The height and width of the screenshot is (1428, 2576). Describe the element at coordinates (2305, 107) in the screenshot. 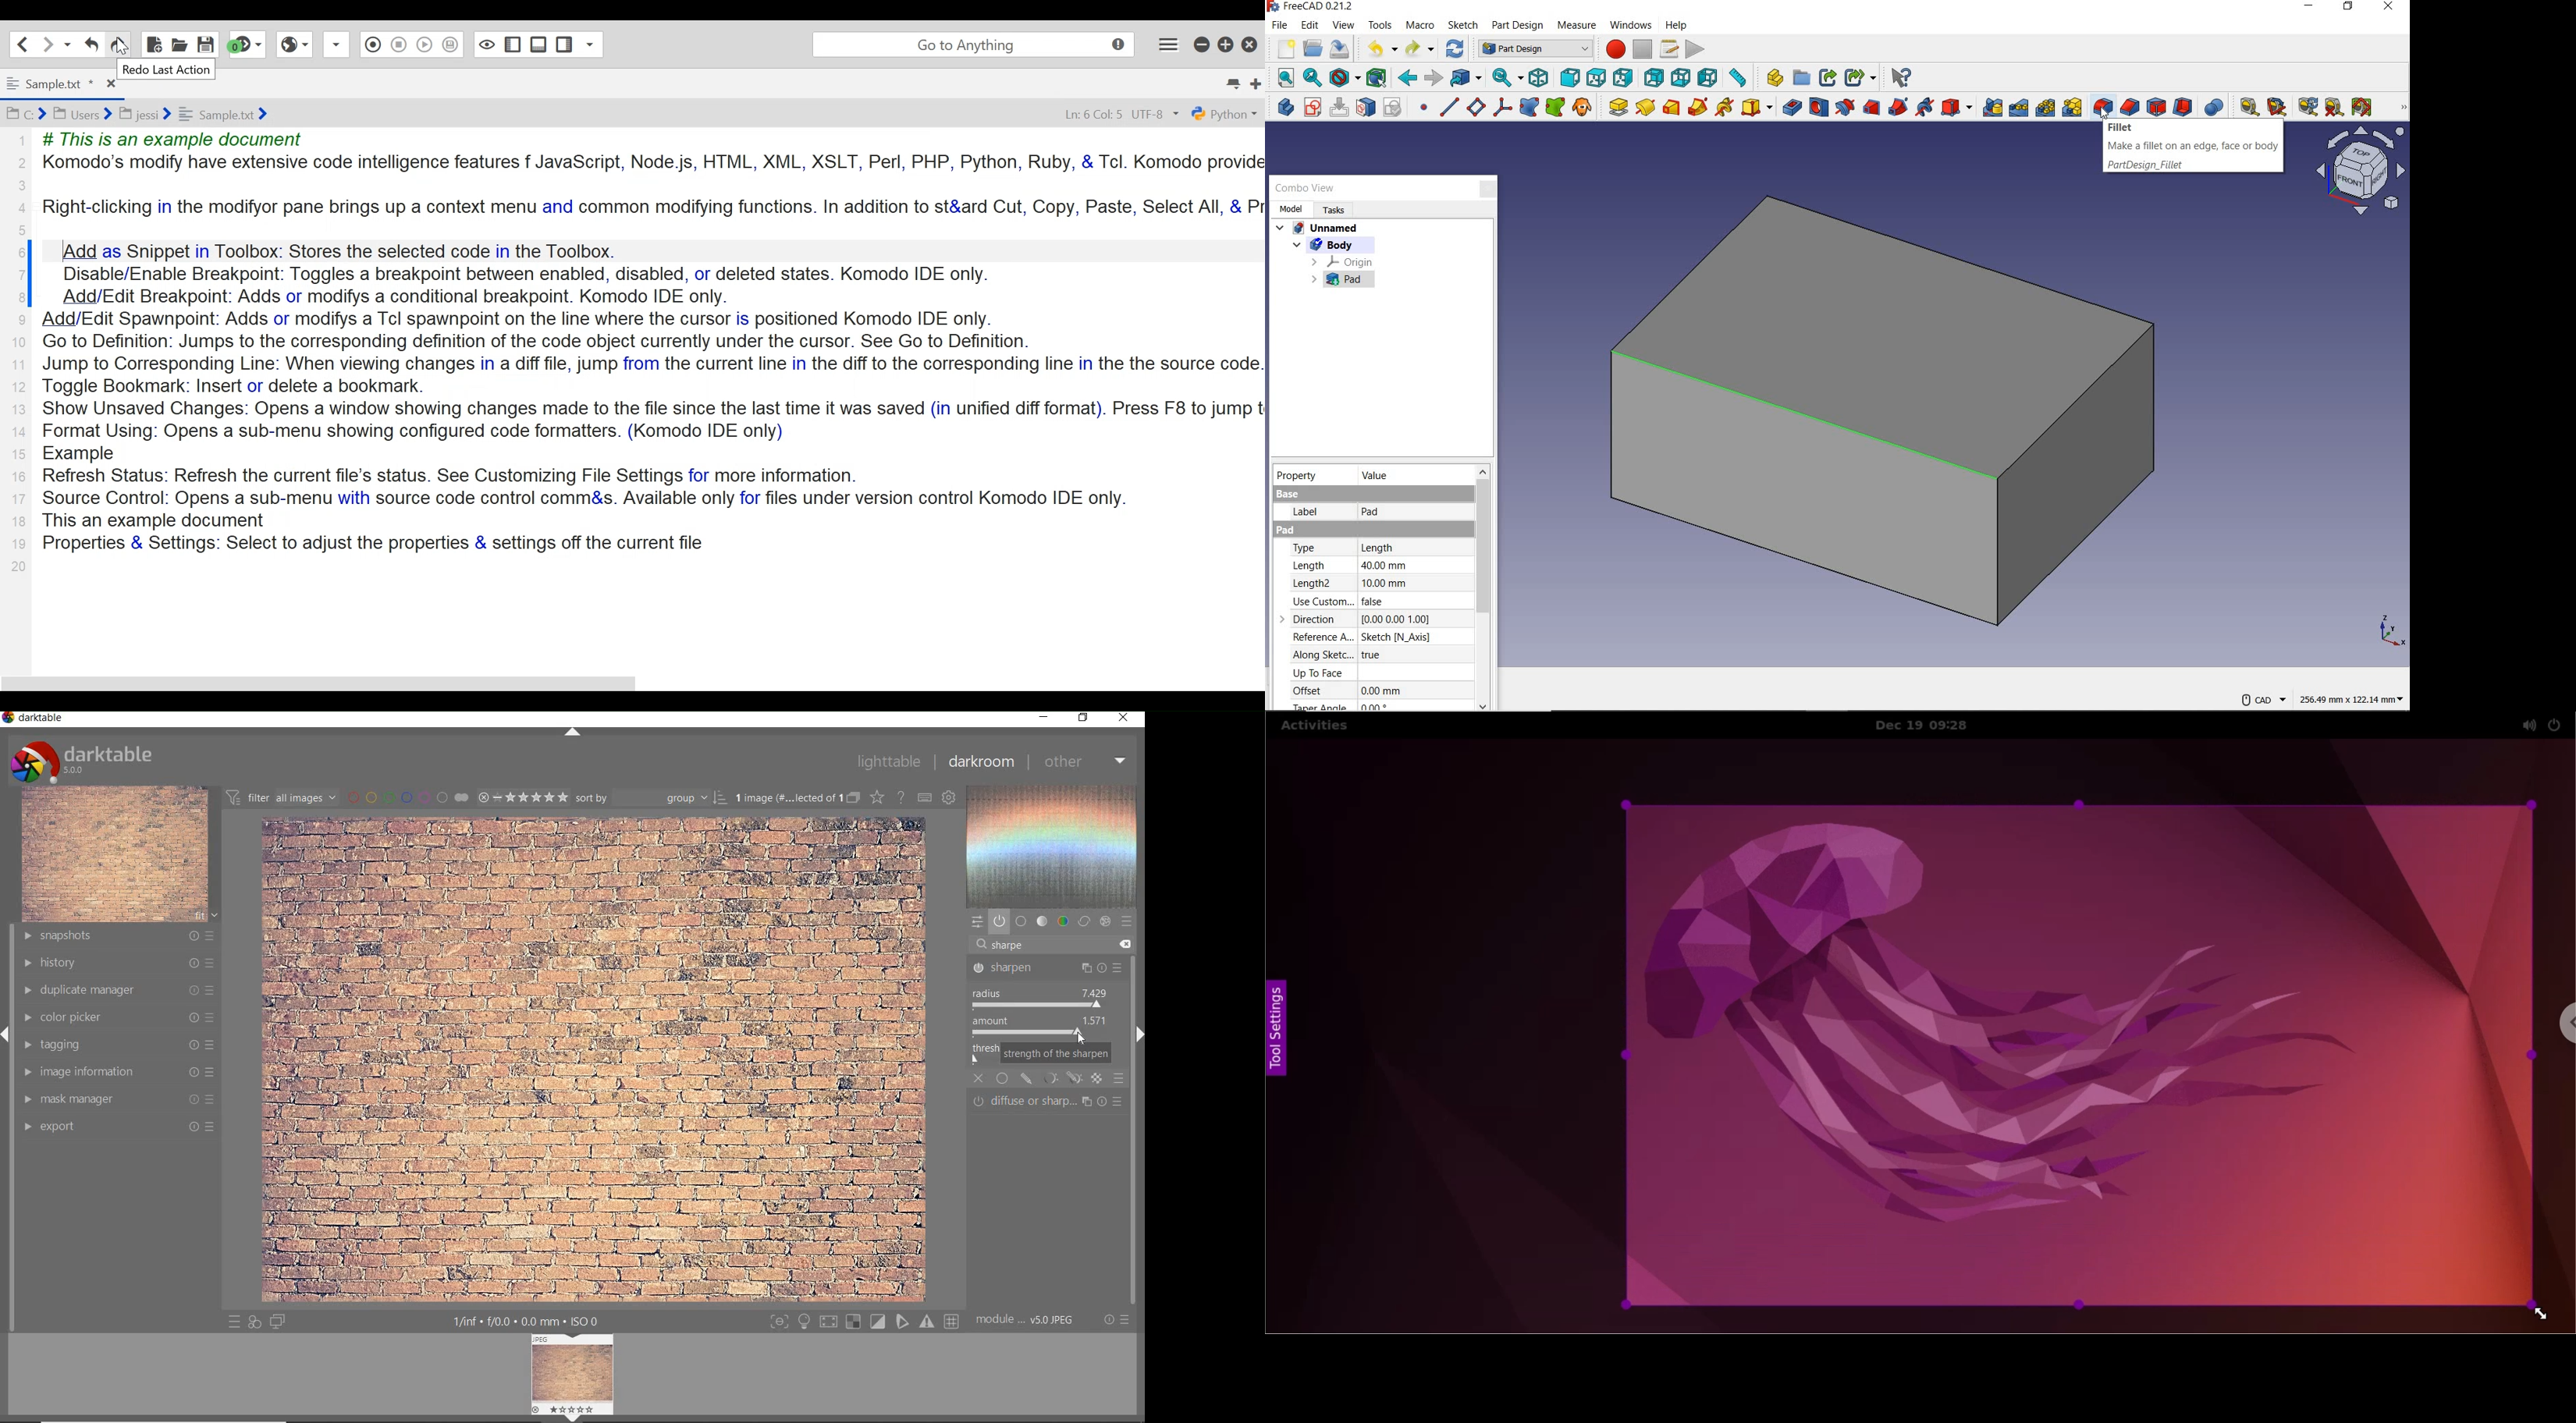

I see `refresh` at that location.